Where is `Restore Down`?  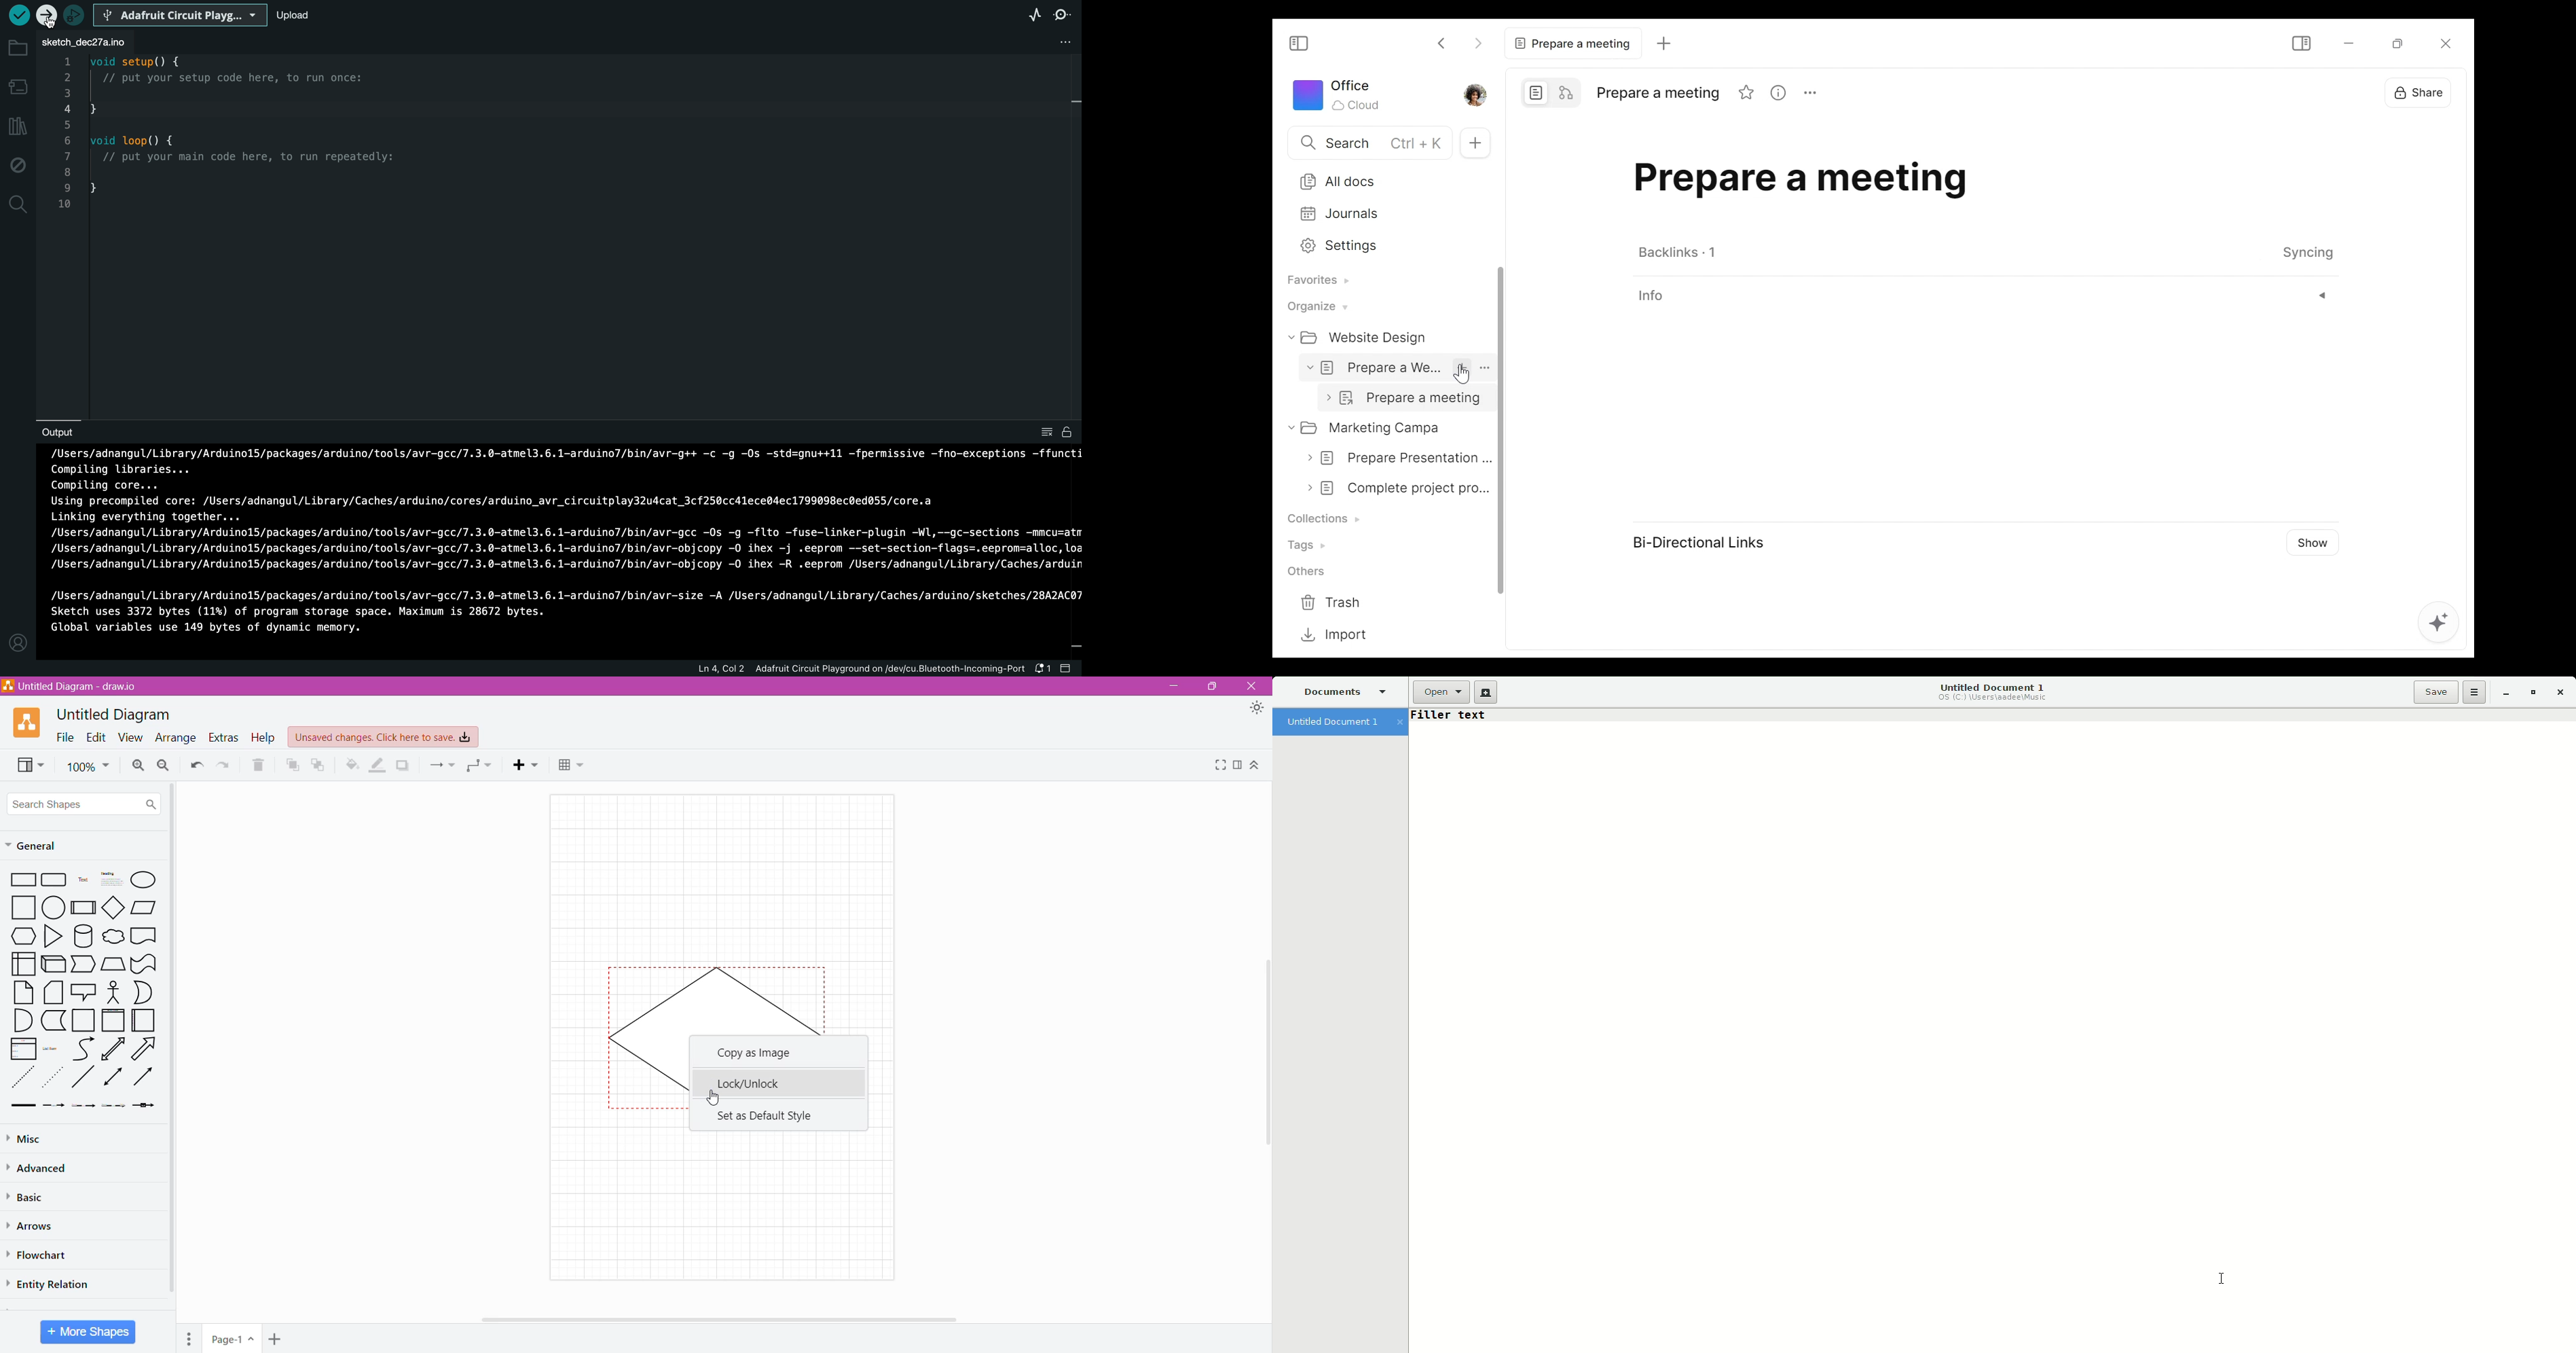 Restore Down is located at coordinates (1215, 686).